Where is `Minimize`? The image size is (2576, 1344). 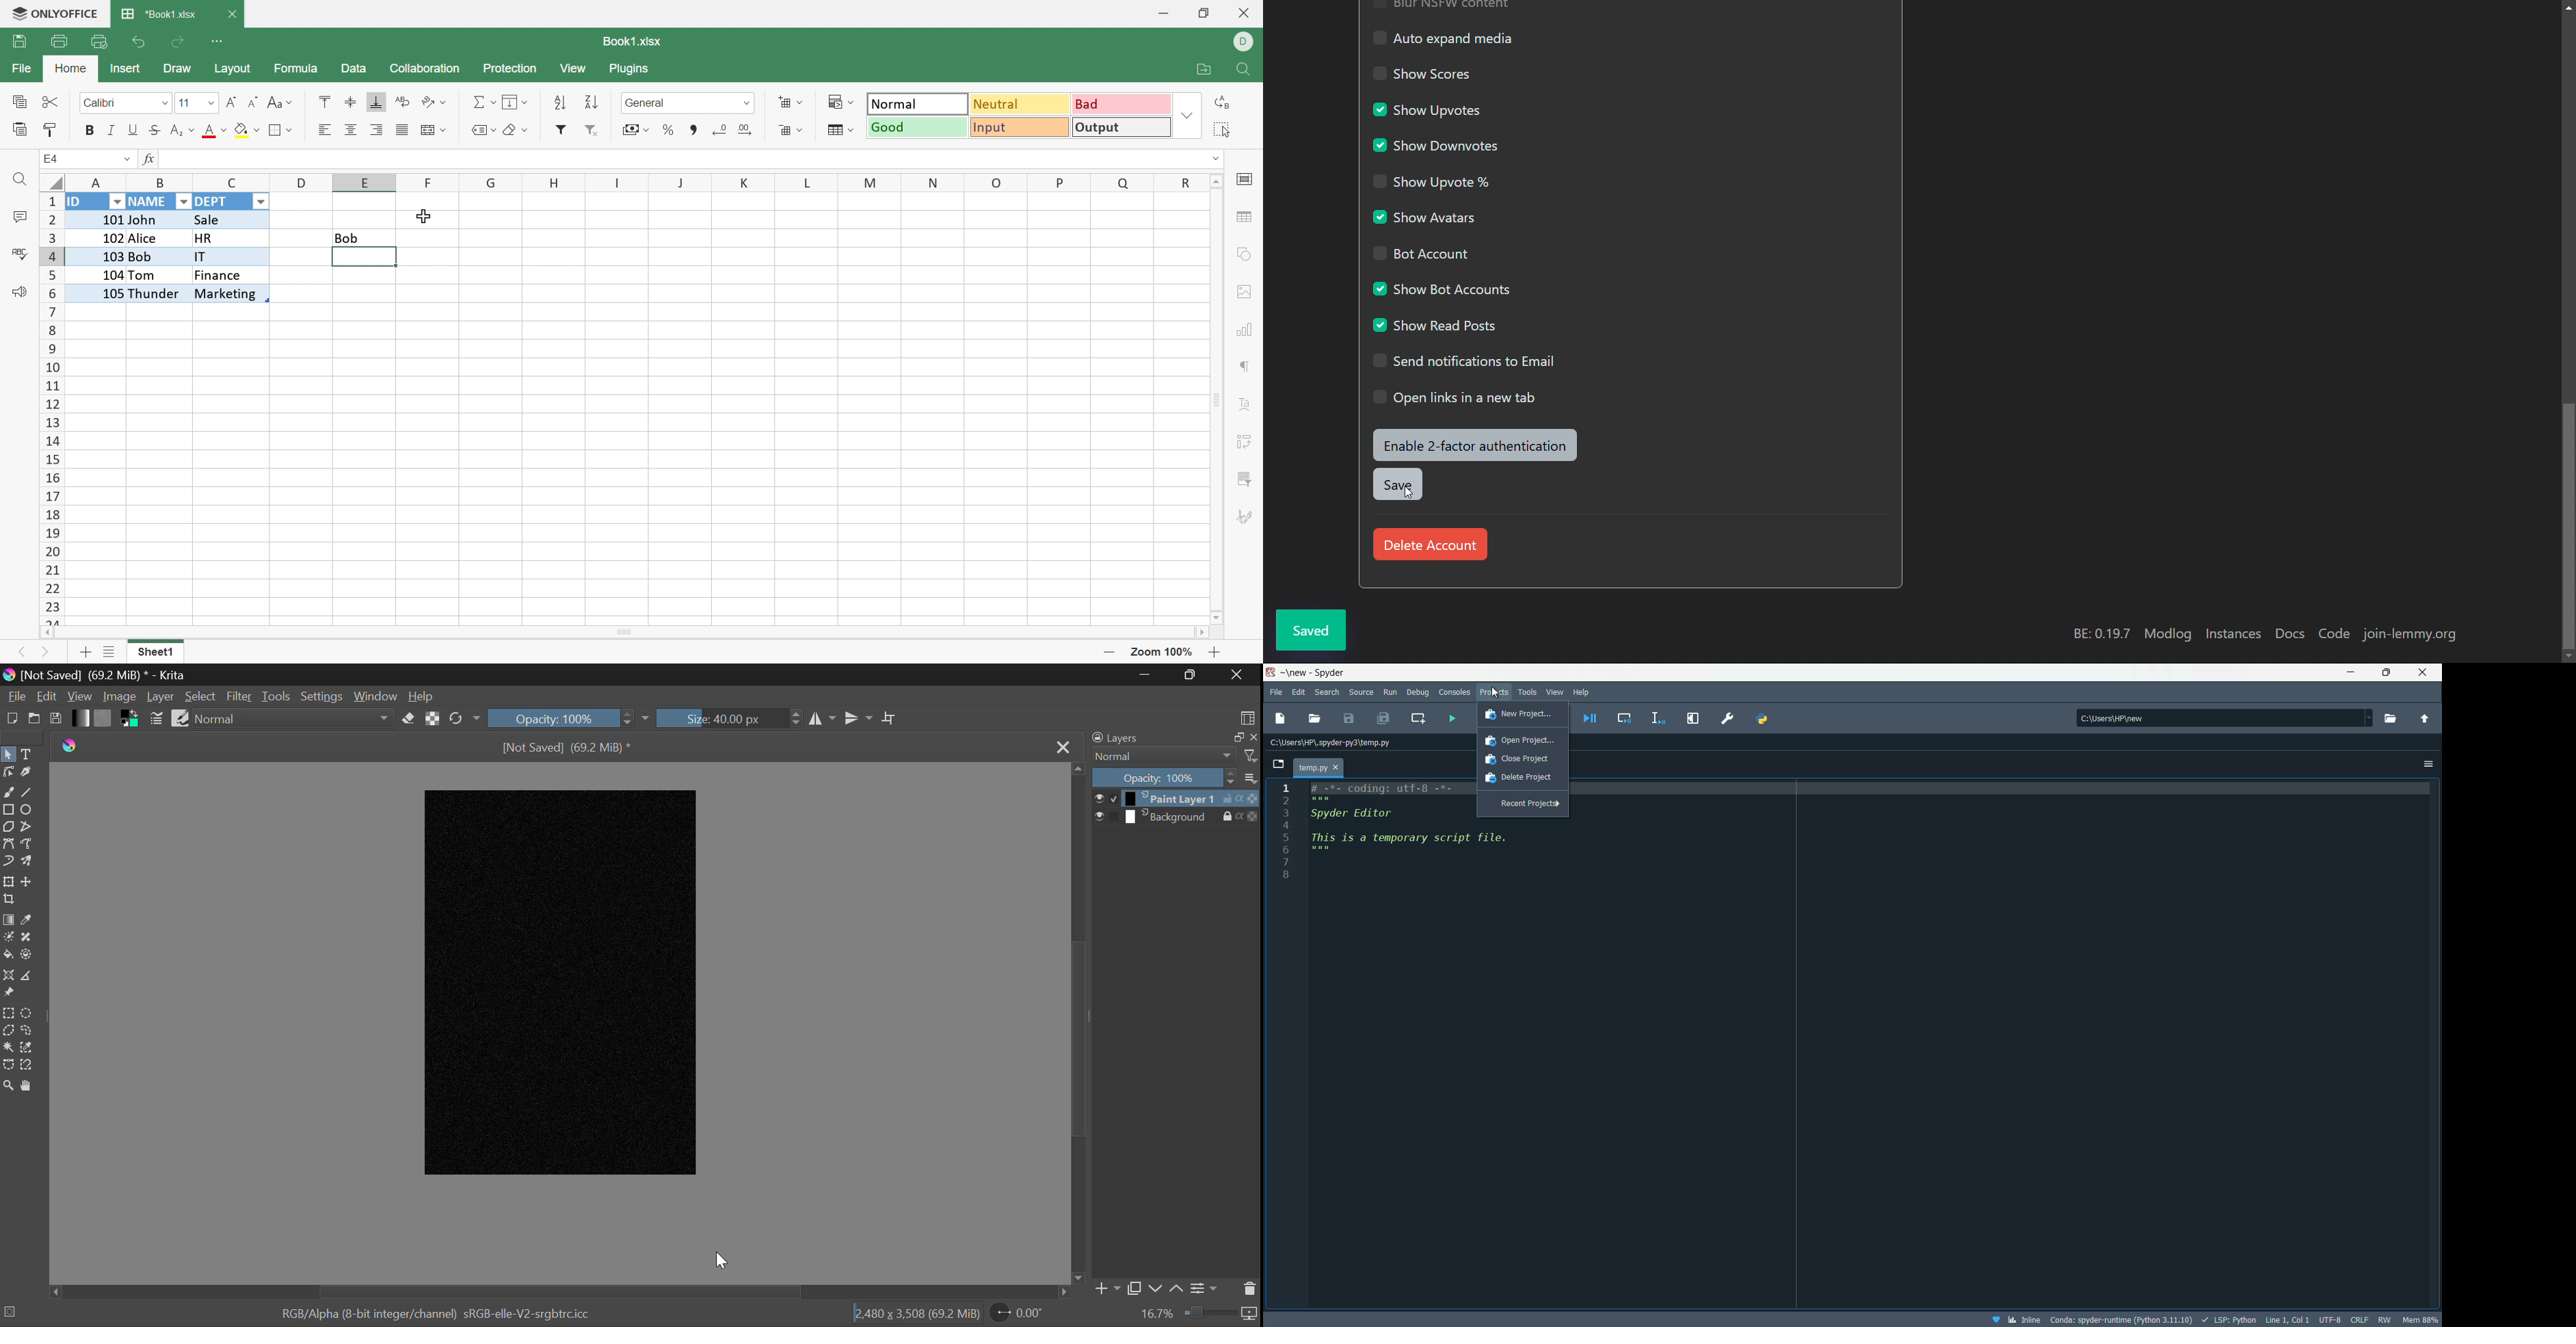
Minimize is located at coordinates (2348, 673).